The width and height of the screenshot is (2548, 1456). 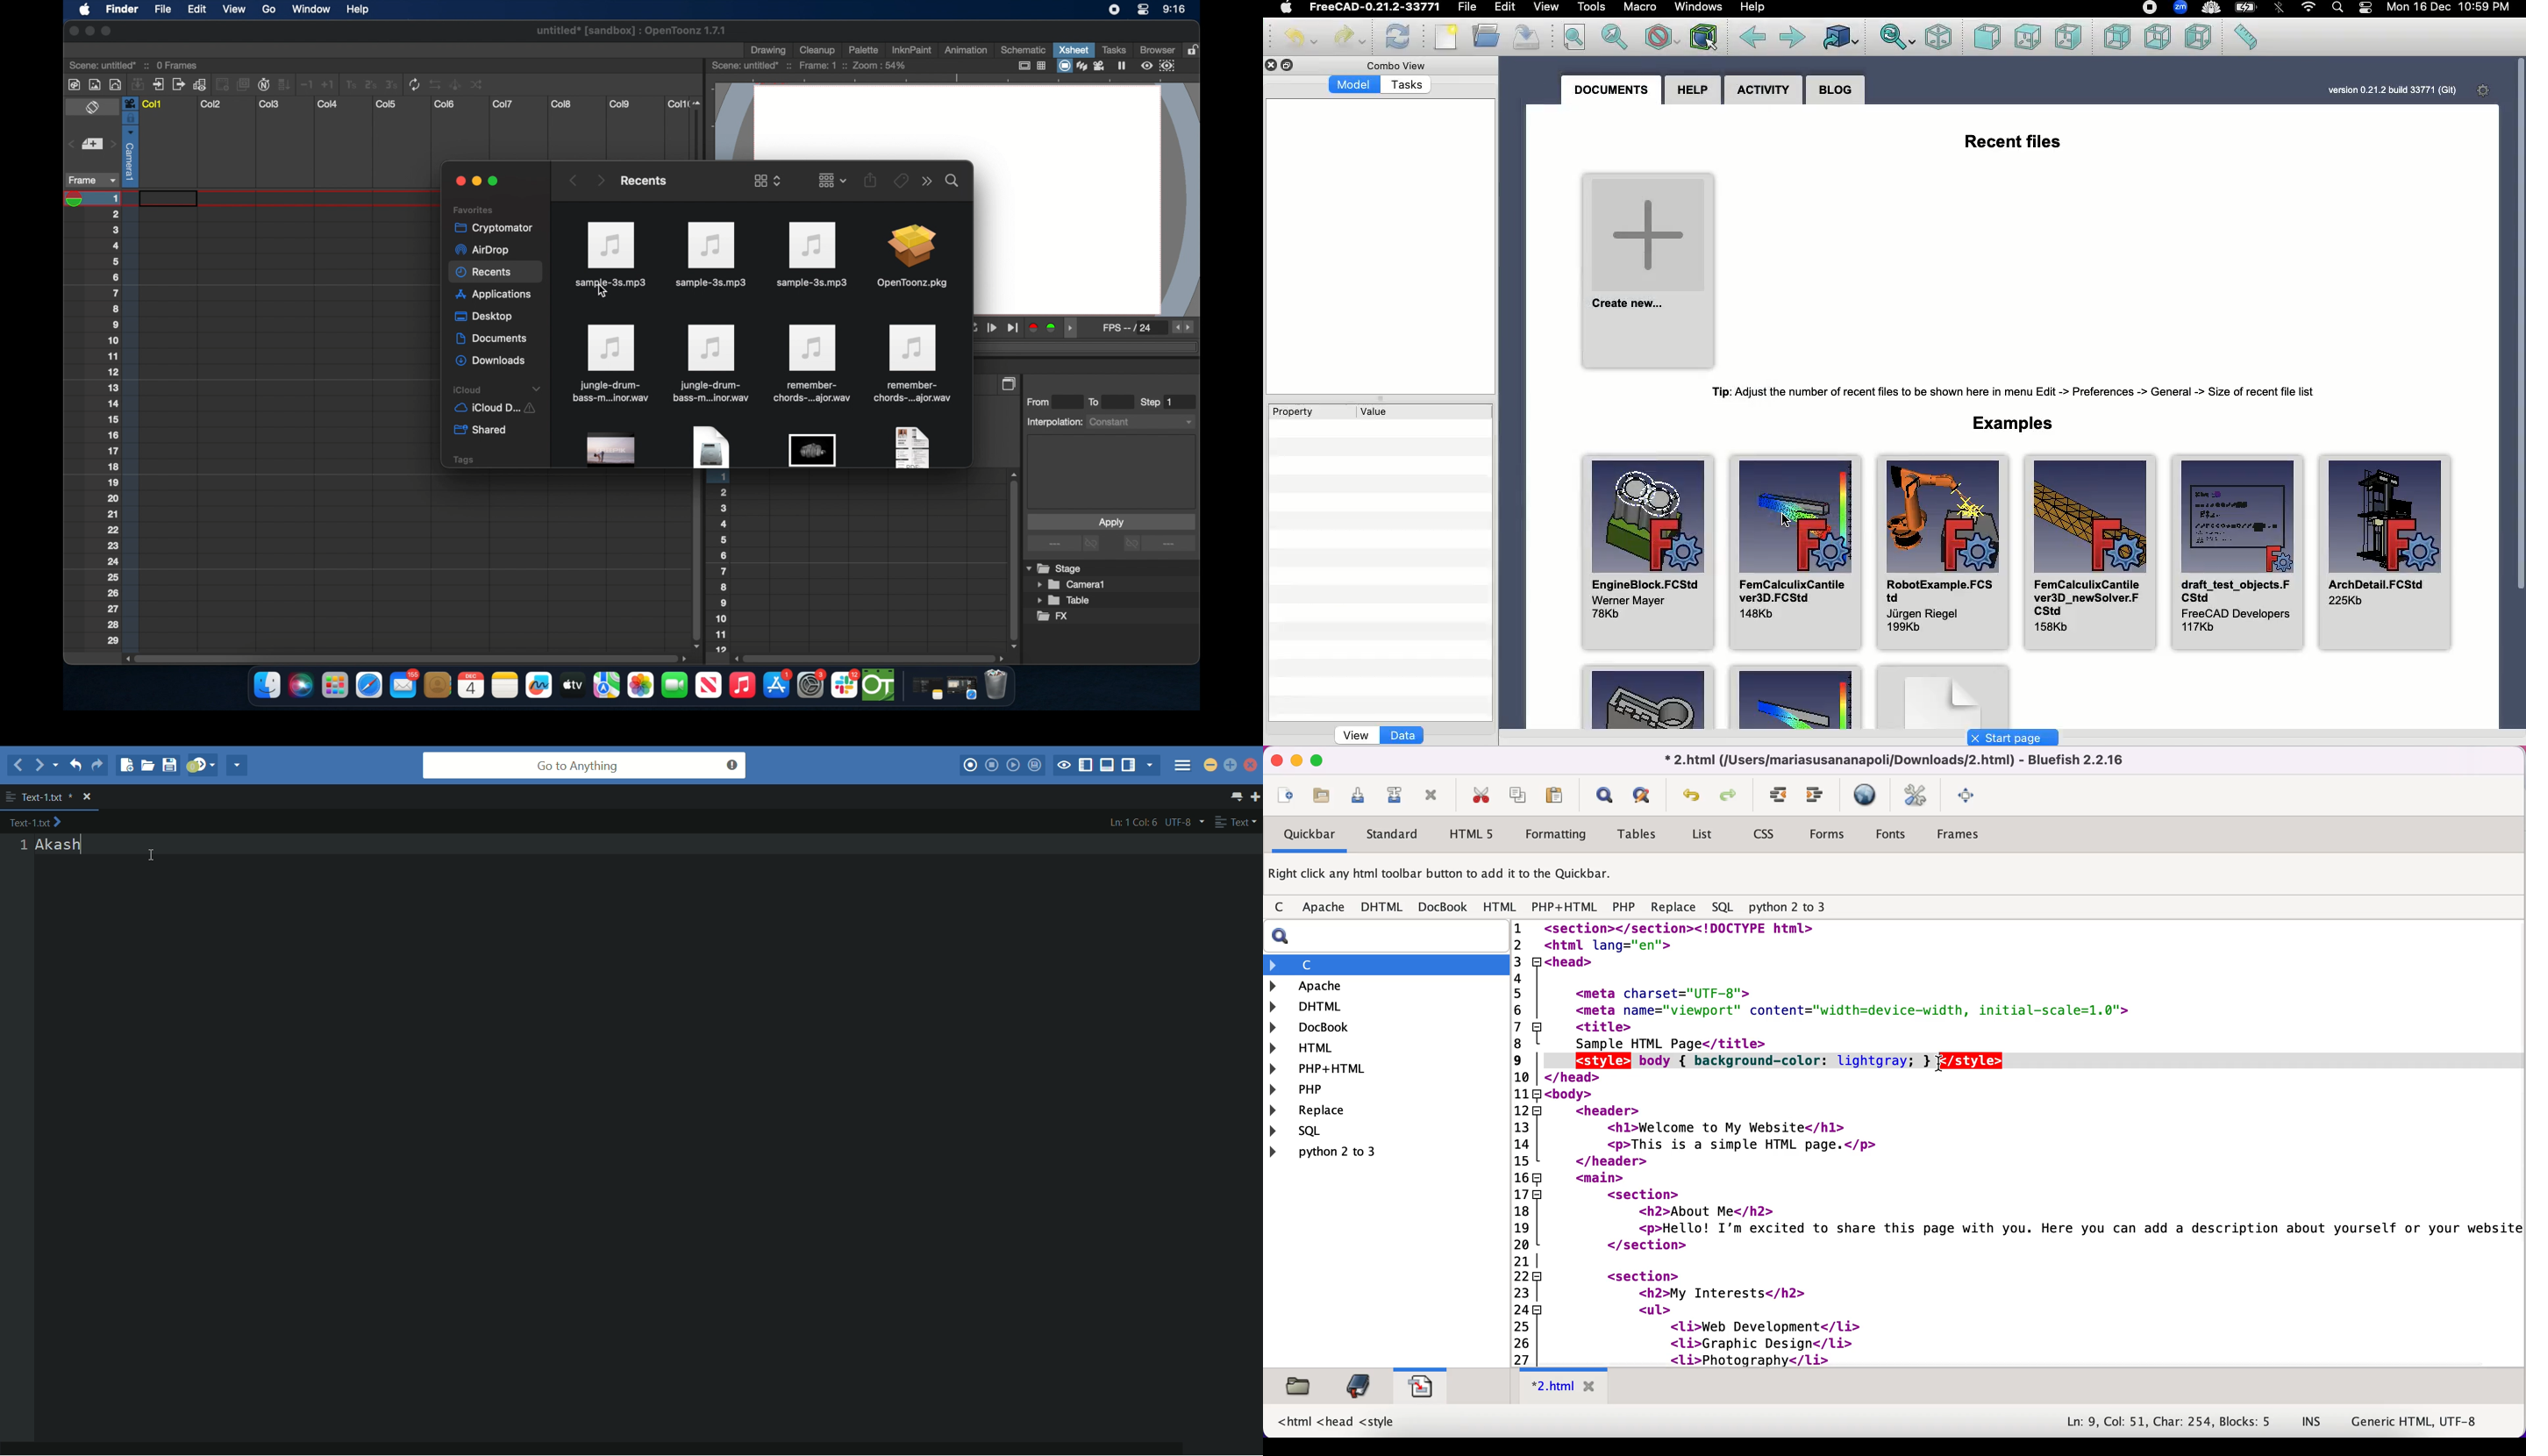 What do you see at coordinates (1442, 876) in the screenshot?
I see `right click any html toolbar button to add it to the quickbar.` at bounding box center [1442, 876].